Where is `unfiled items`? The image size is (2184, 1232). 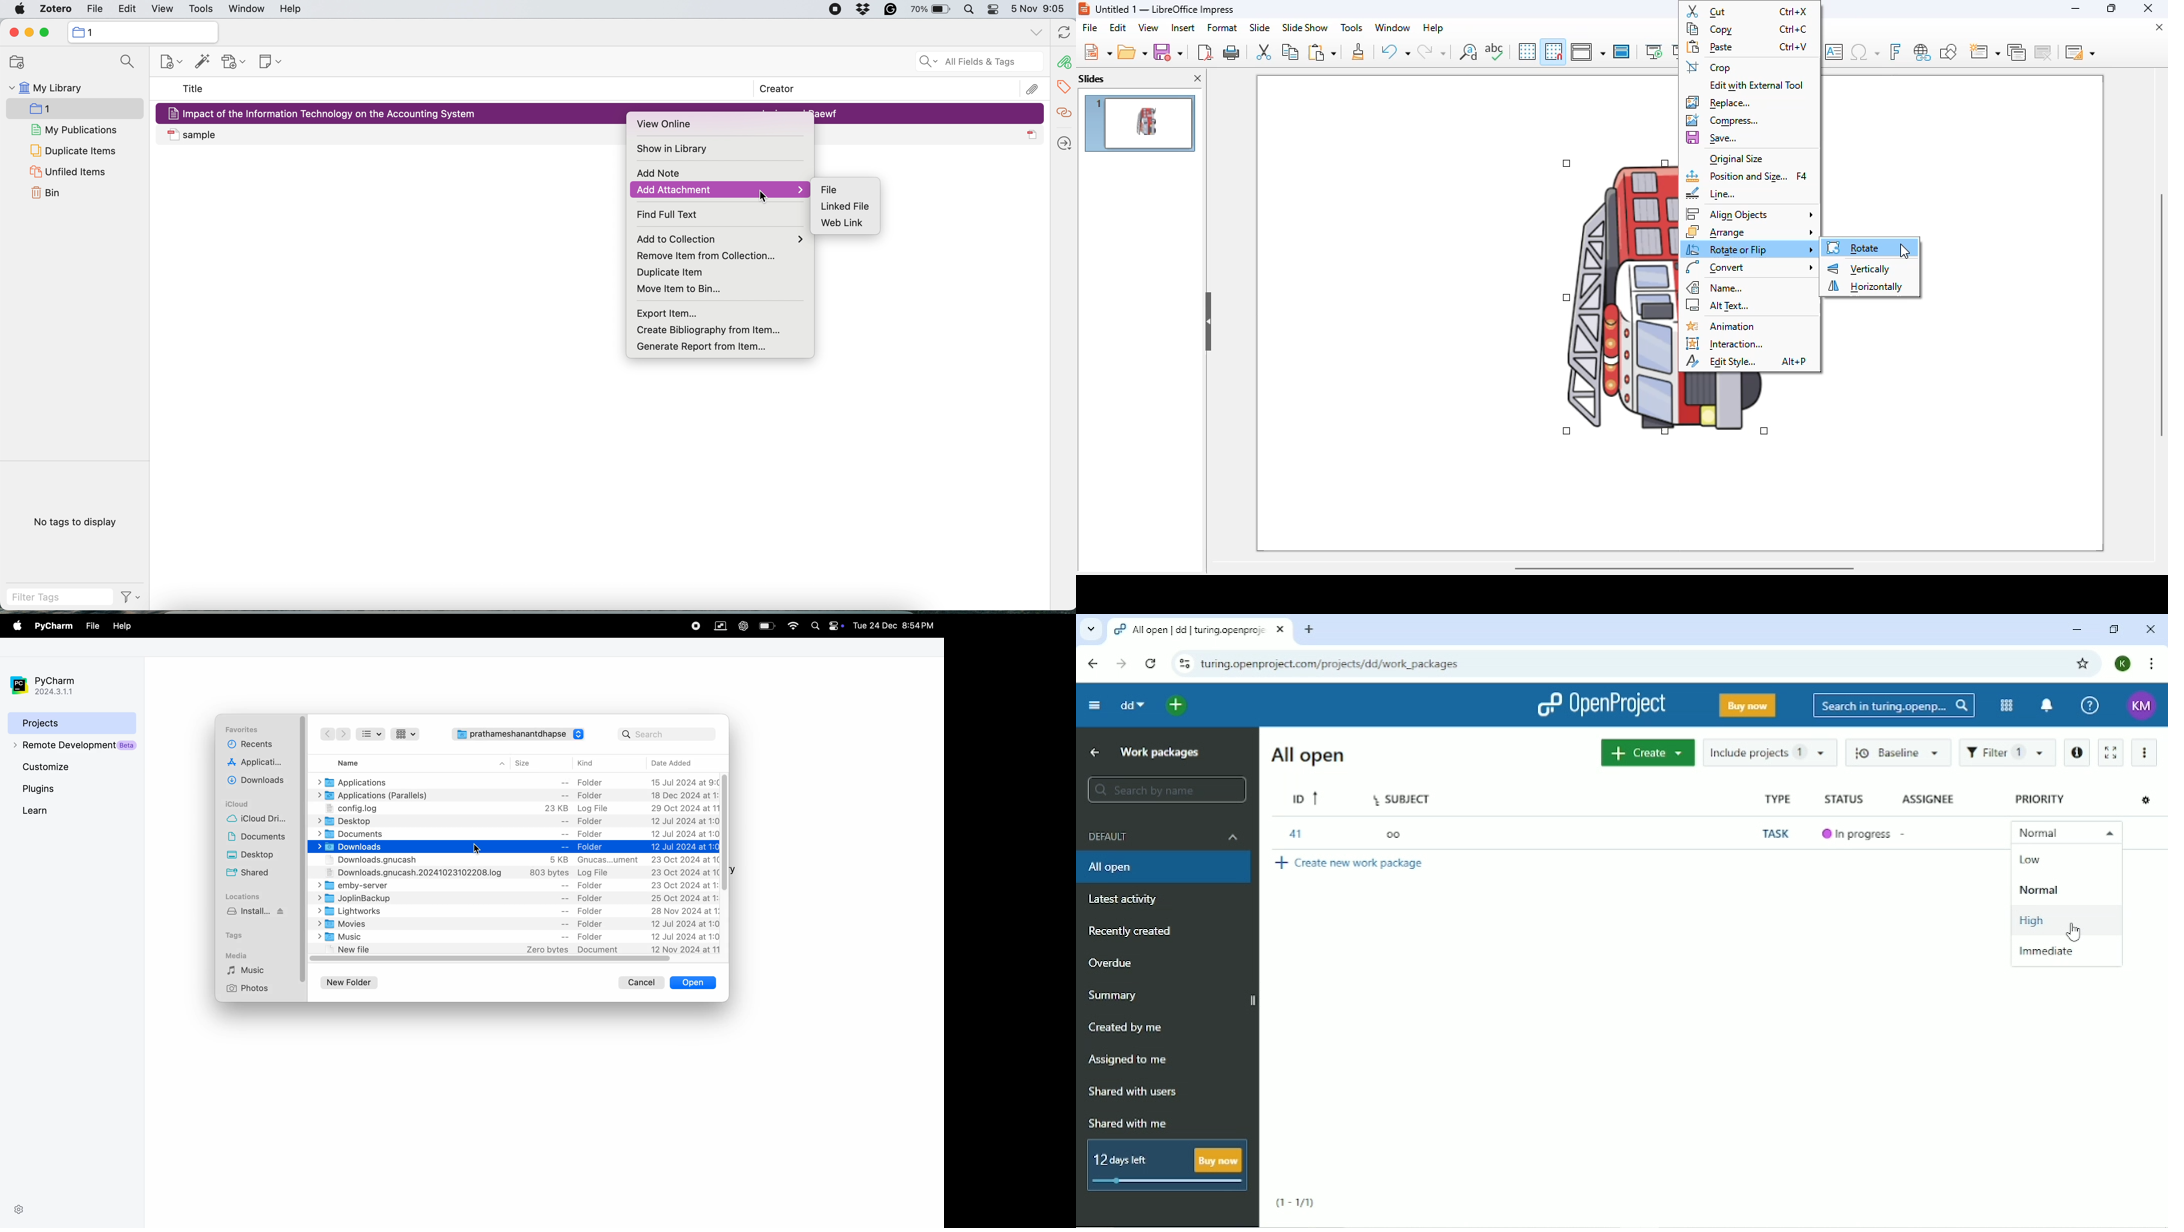 unfiled items is located at coordinates (67, 172).